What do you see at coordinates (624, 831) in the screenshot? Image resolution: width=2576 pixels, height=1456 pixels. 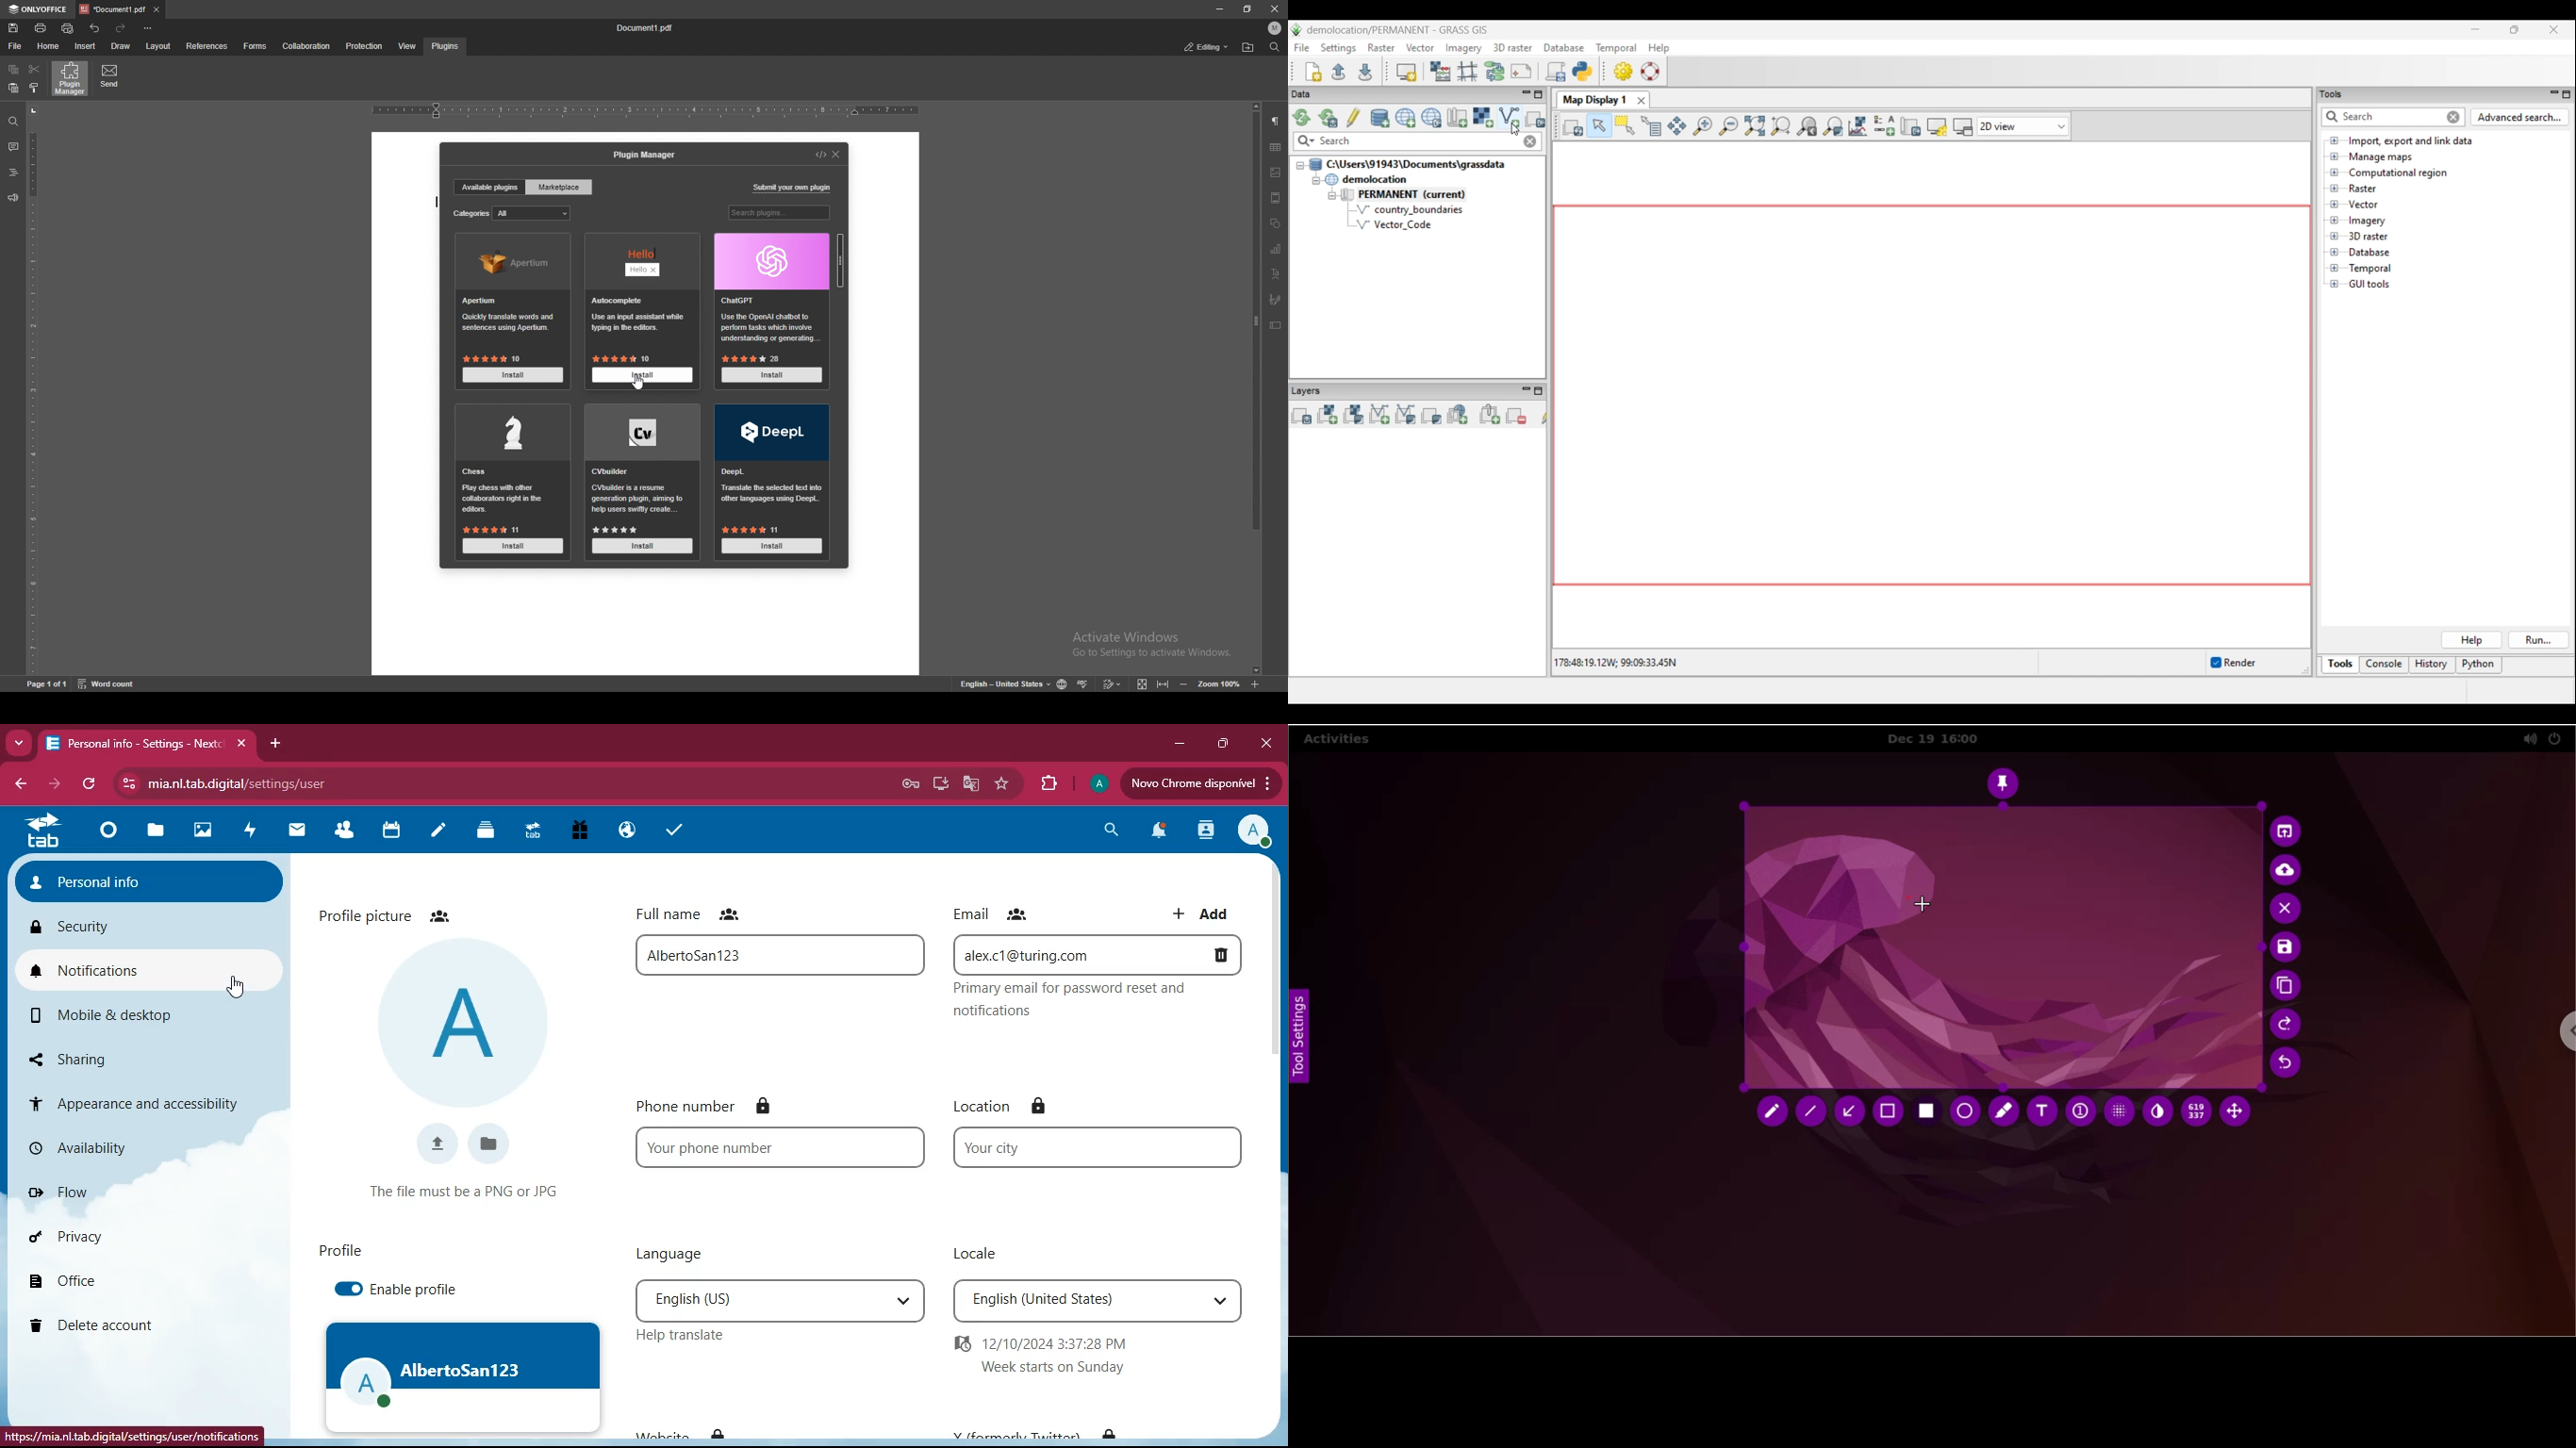 I see `public` at bounding box center [624, 831].